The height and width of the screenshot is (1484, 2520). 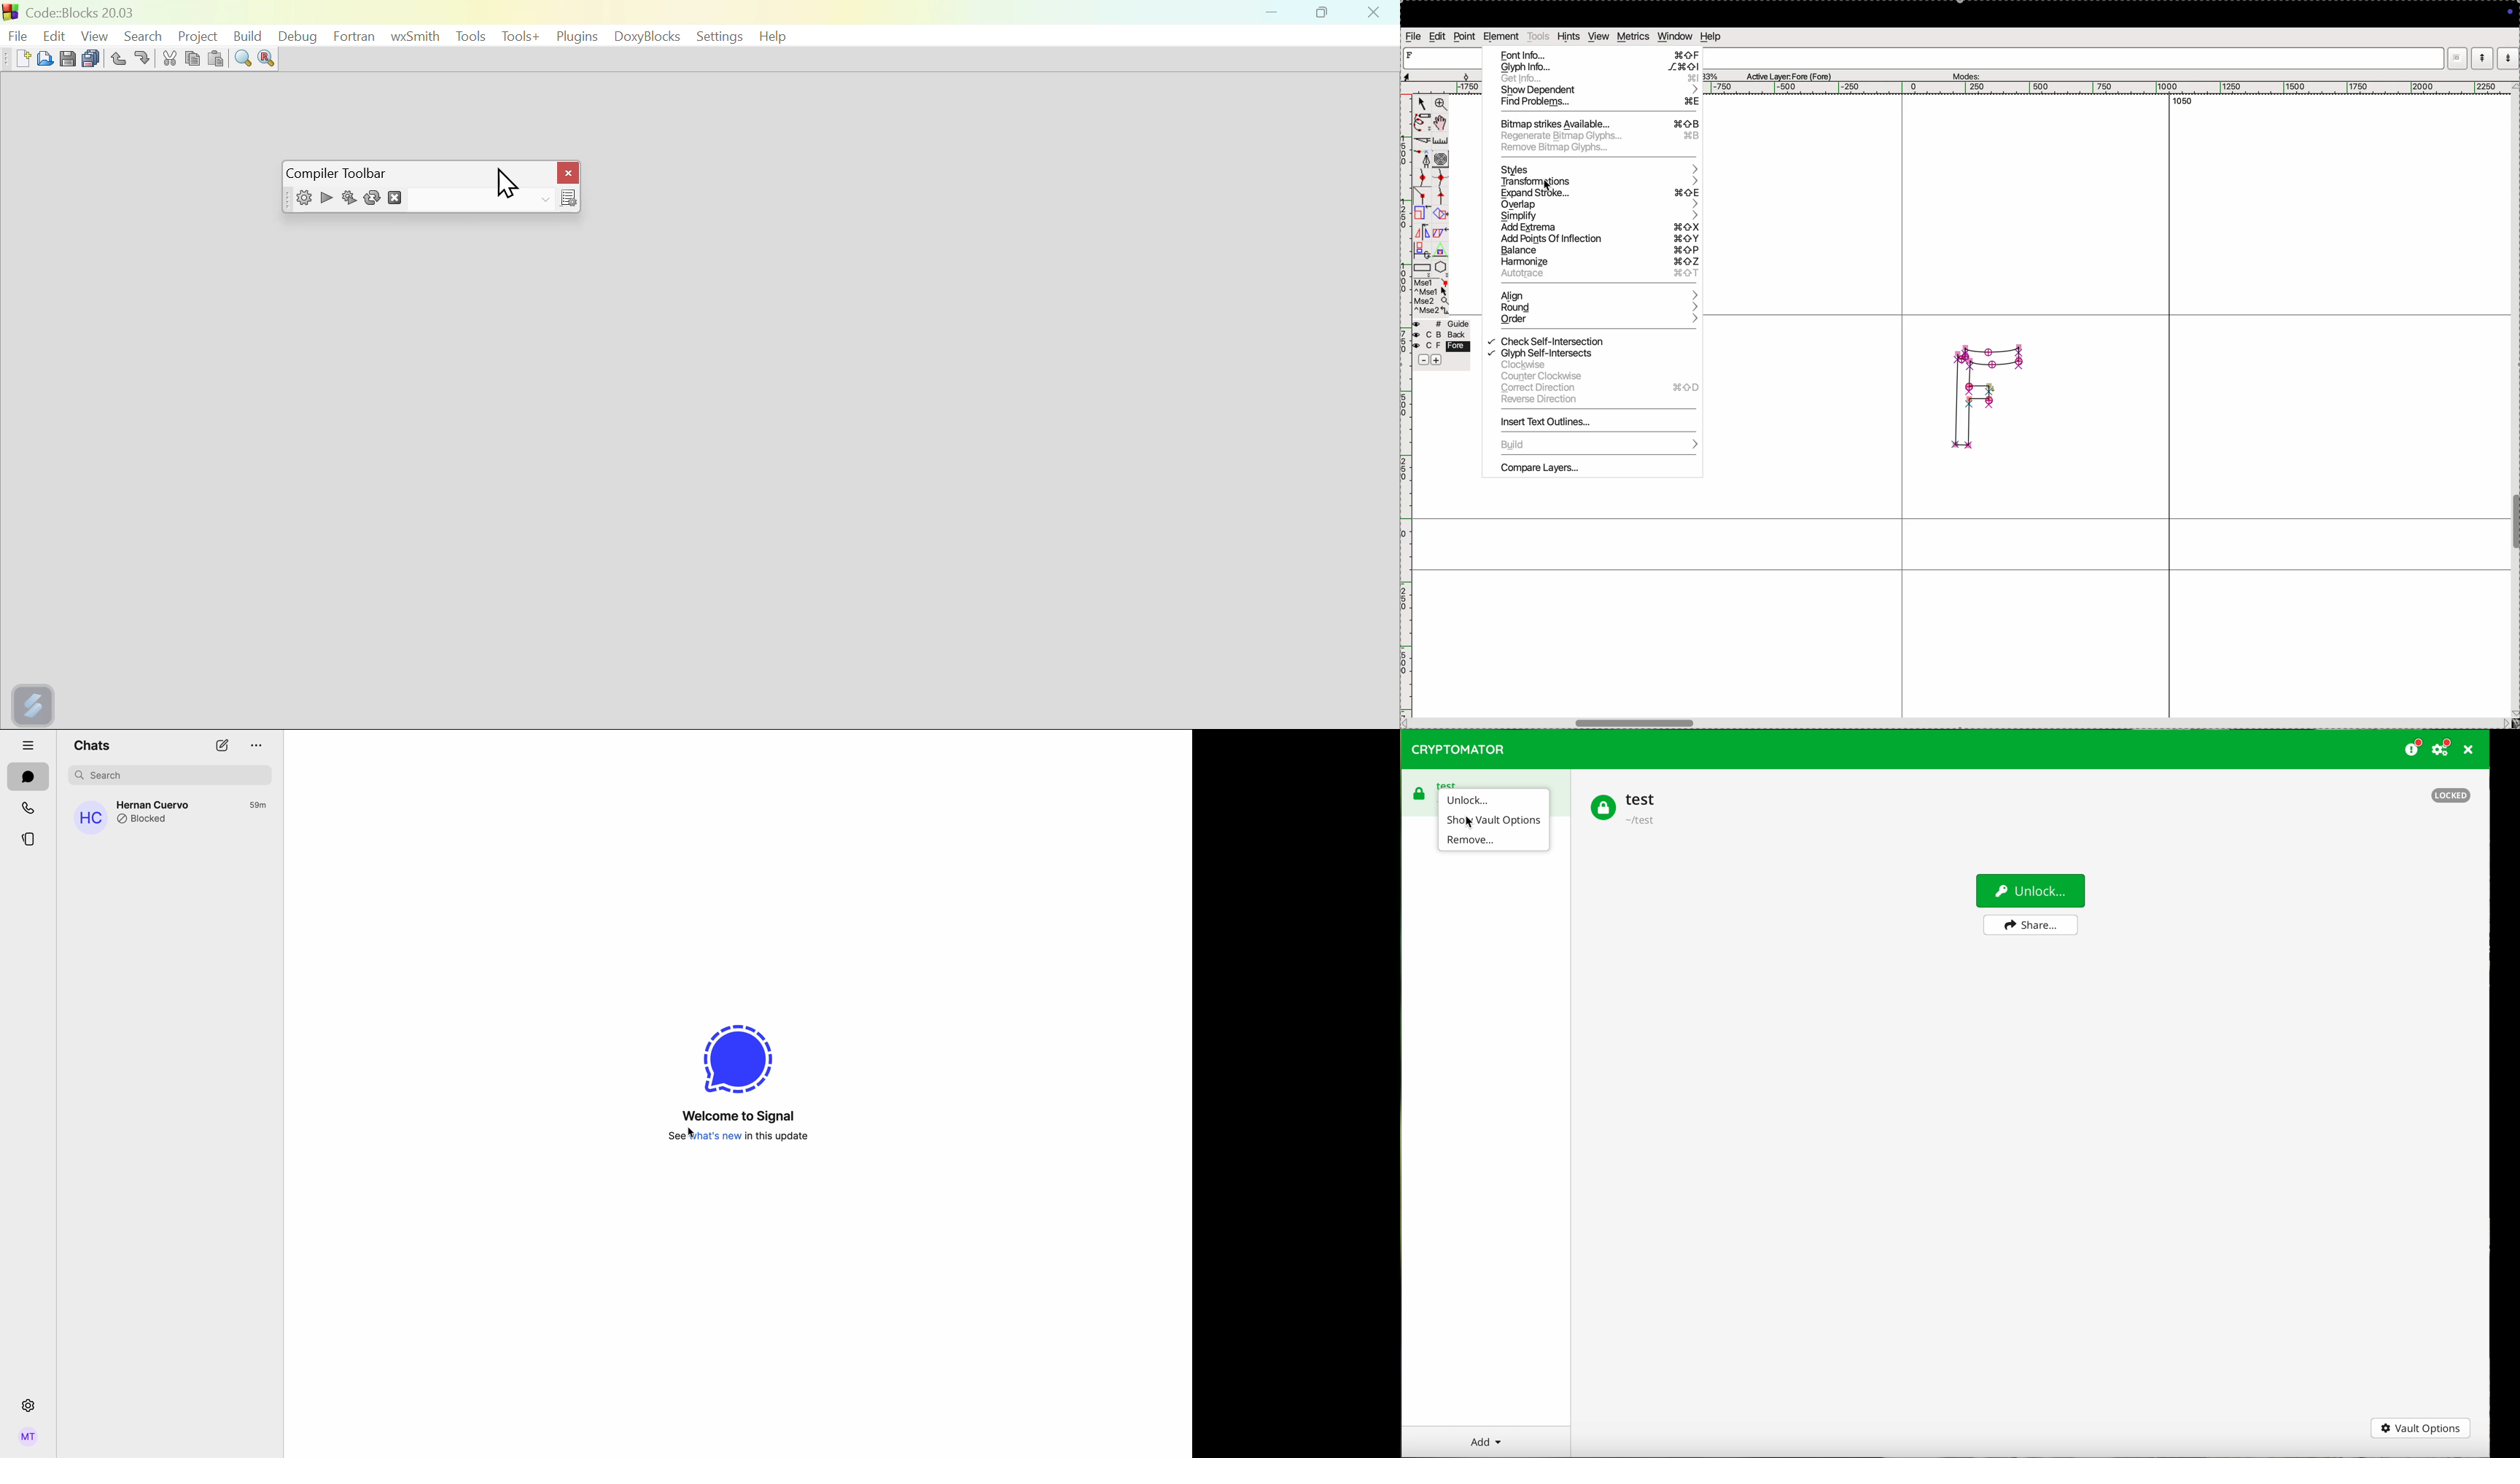 I want to click on styles, so click(x=1601, y=168).